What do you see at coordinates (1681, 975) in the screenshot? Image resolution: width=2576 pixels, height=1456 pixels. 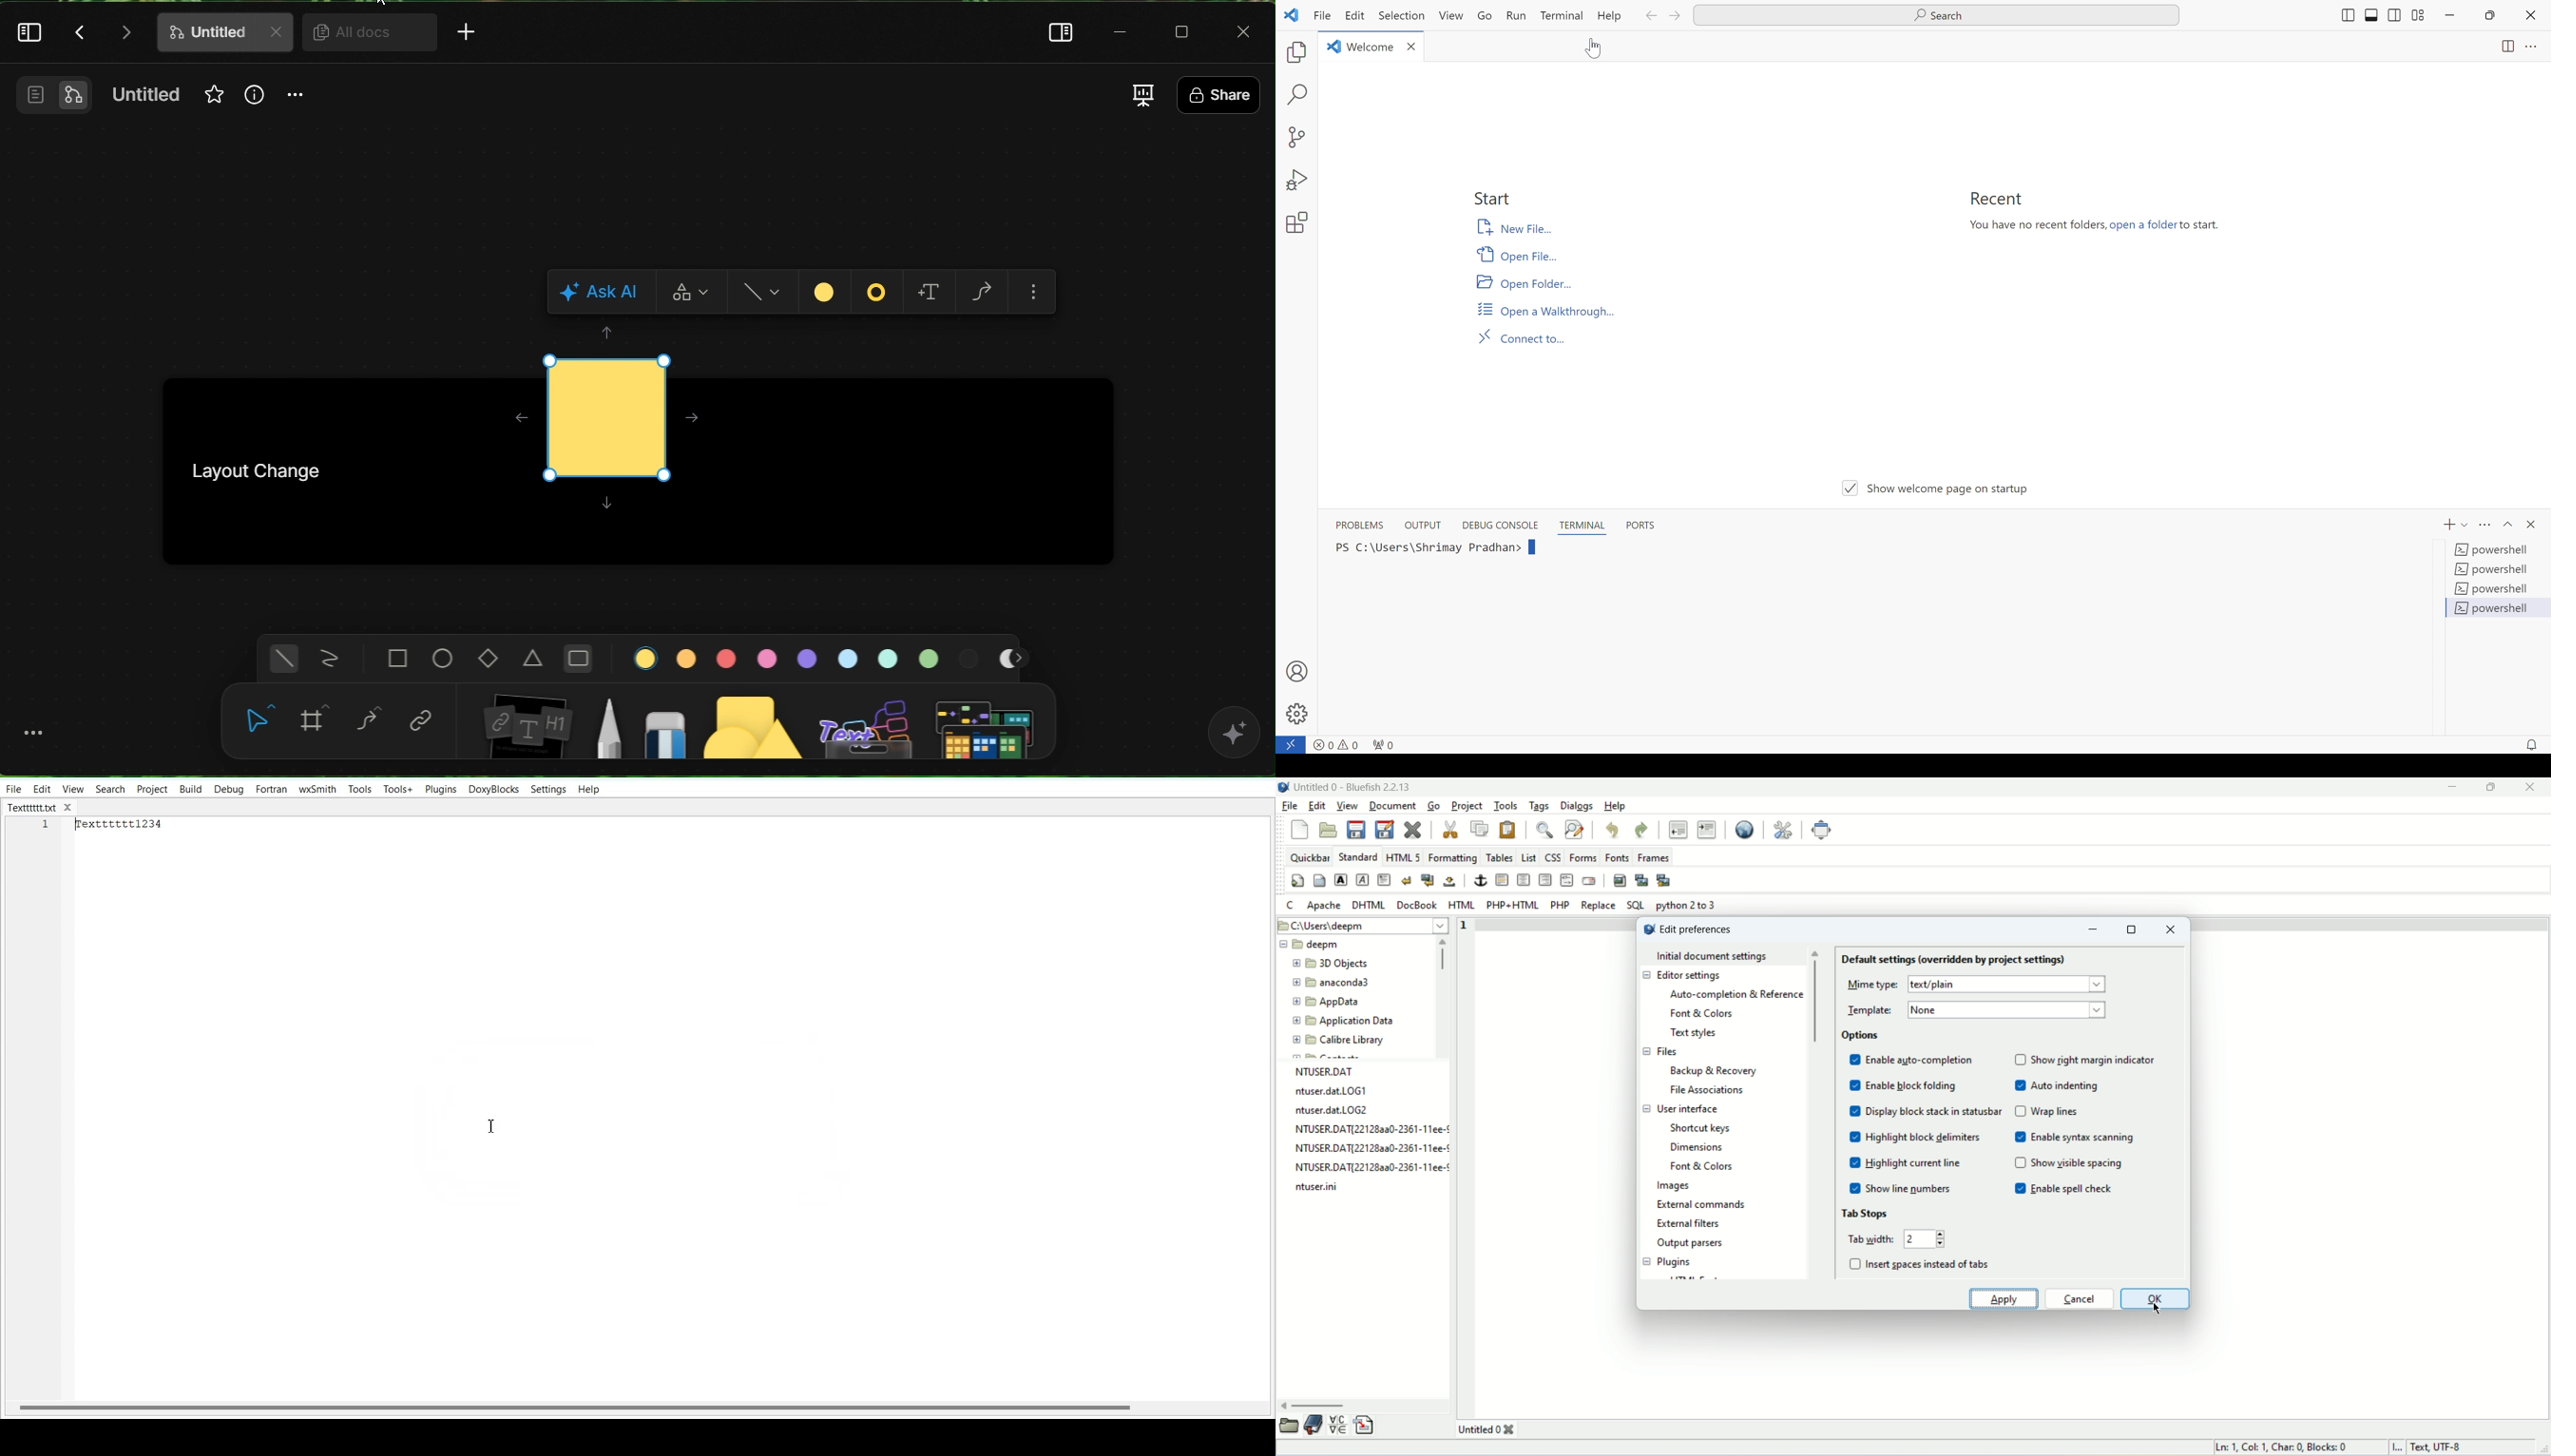 I see `editor settings` at bounding box center [1681, 975].